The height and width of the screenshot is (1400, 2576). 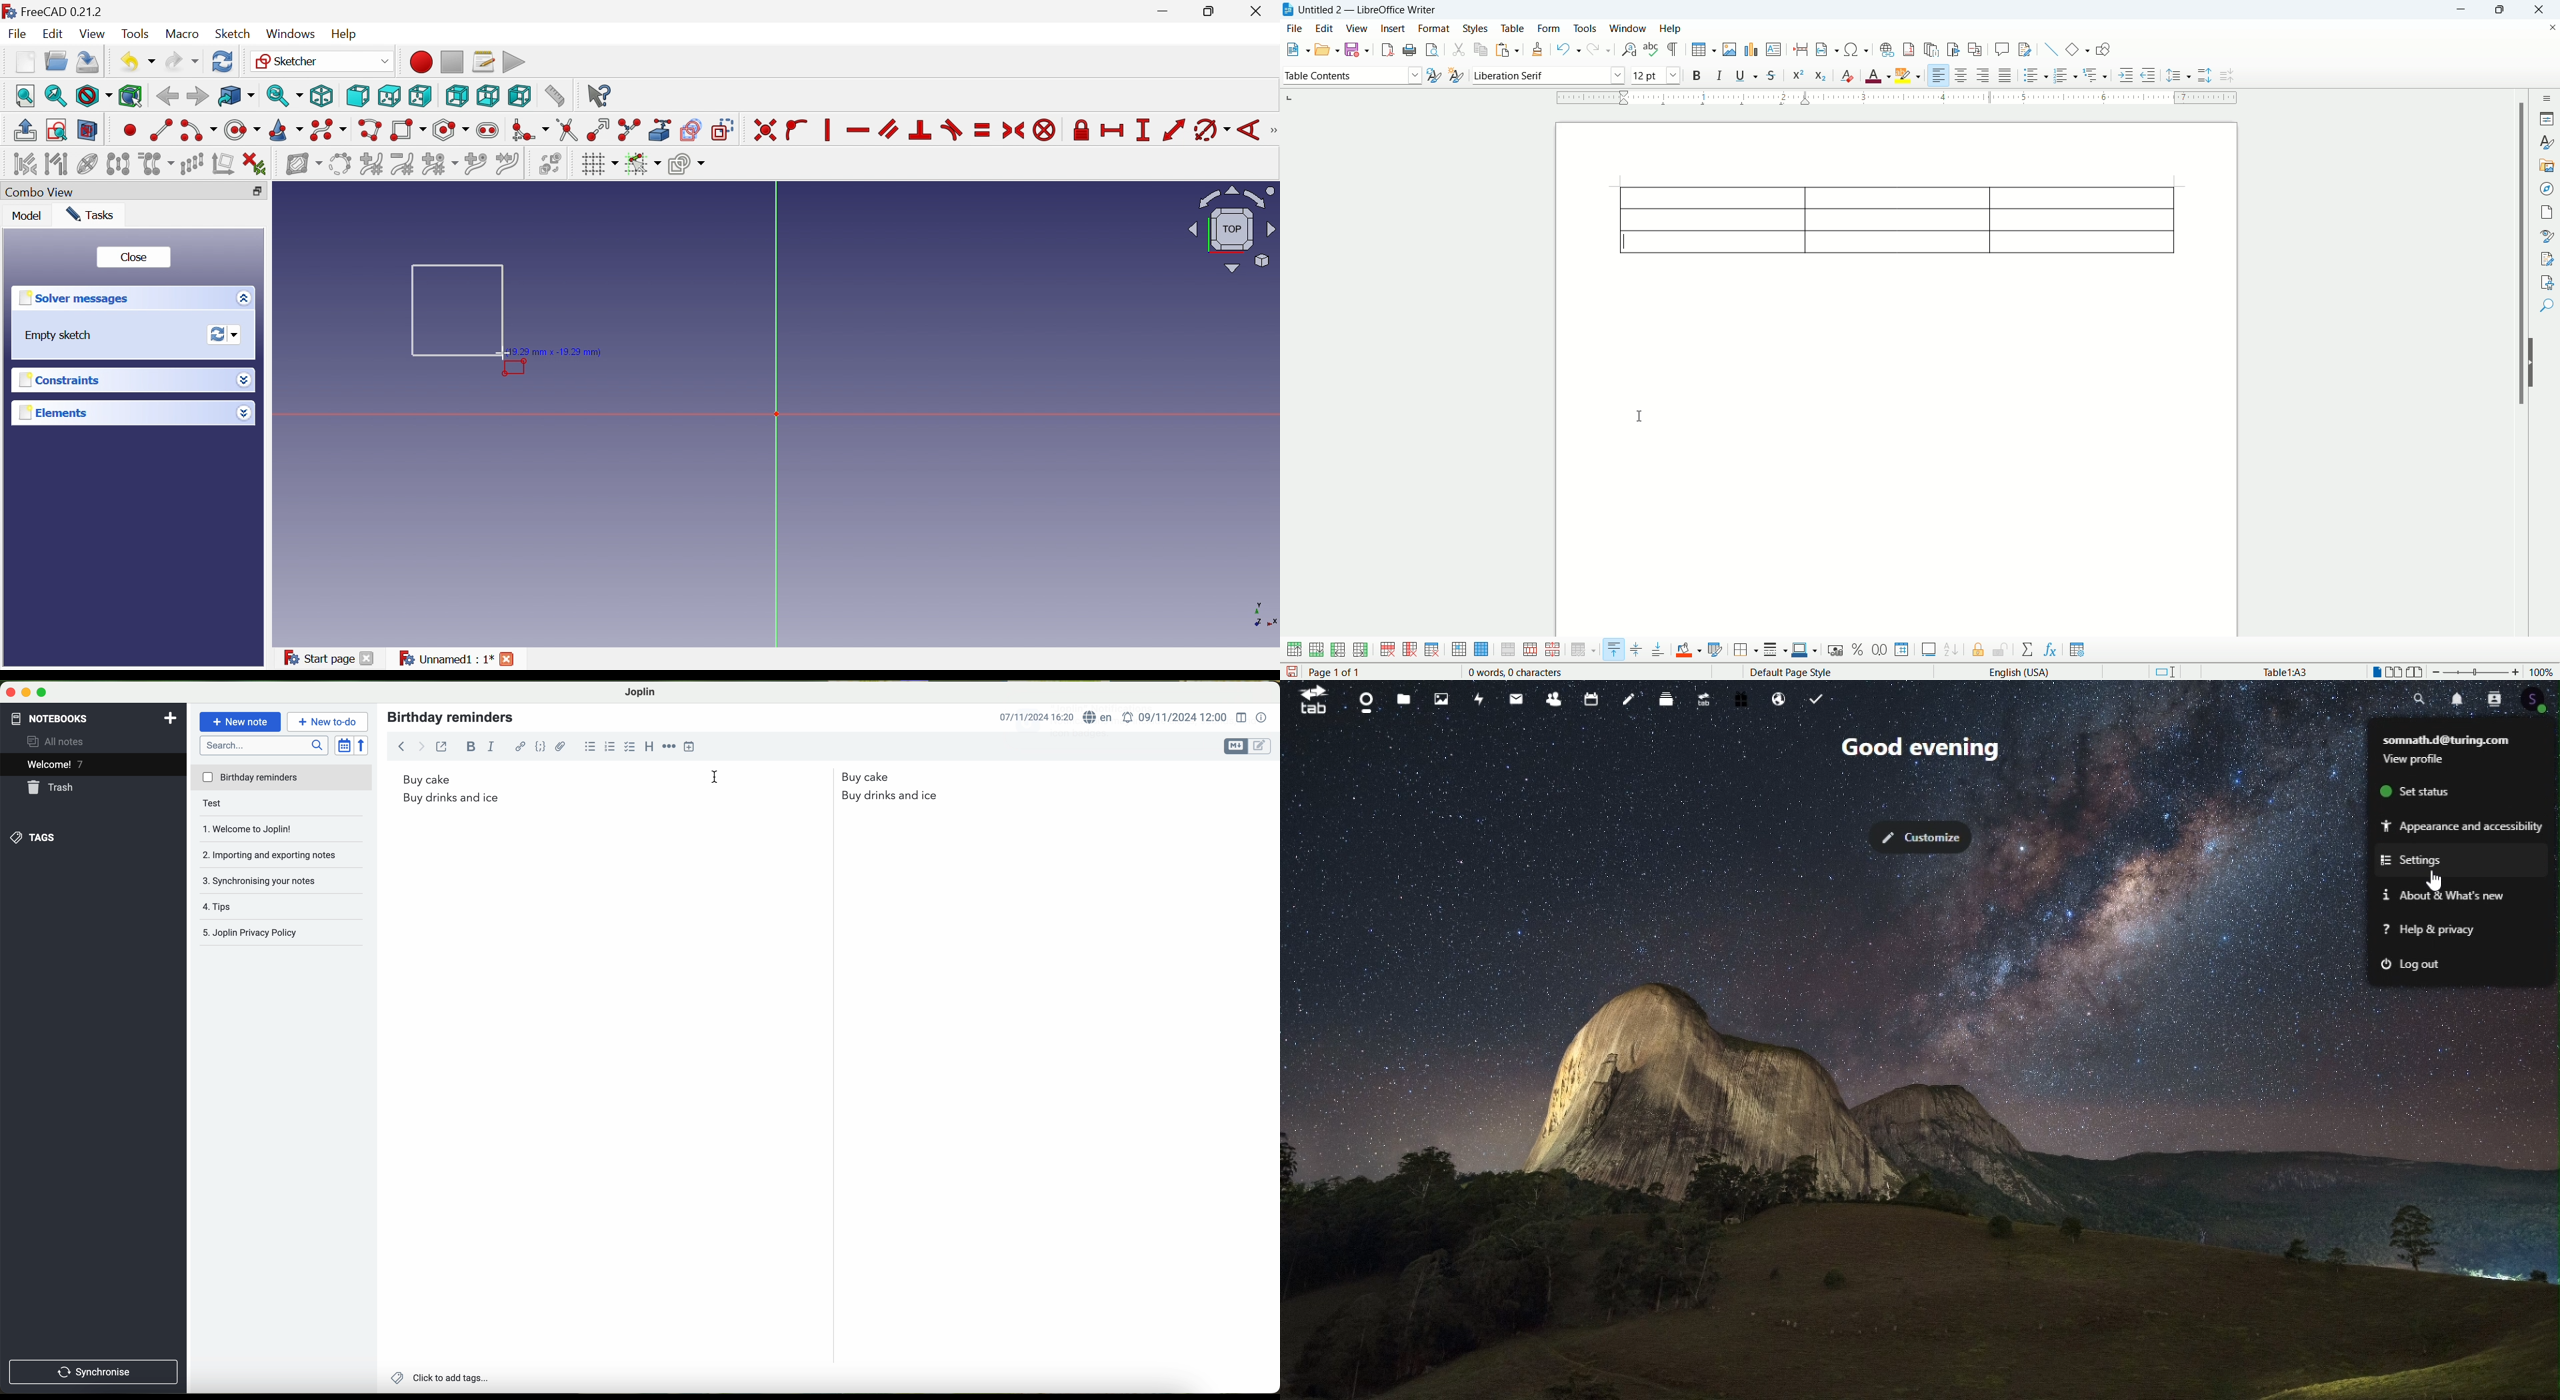 I want to click on decrease indent, so click(x=2148, y=75).